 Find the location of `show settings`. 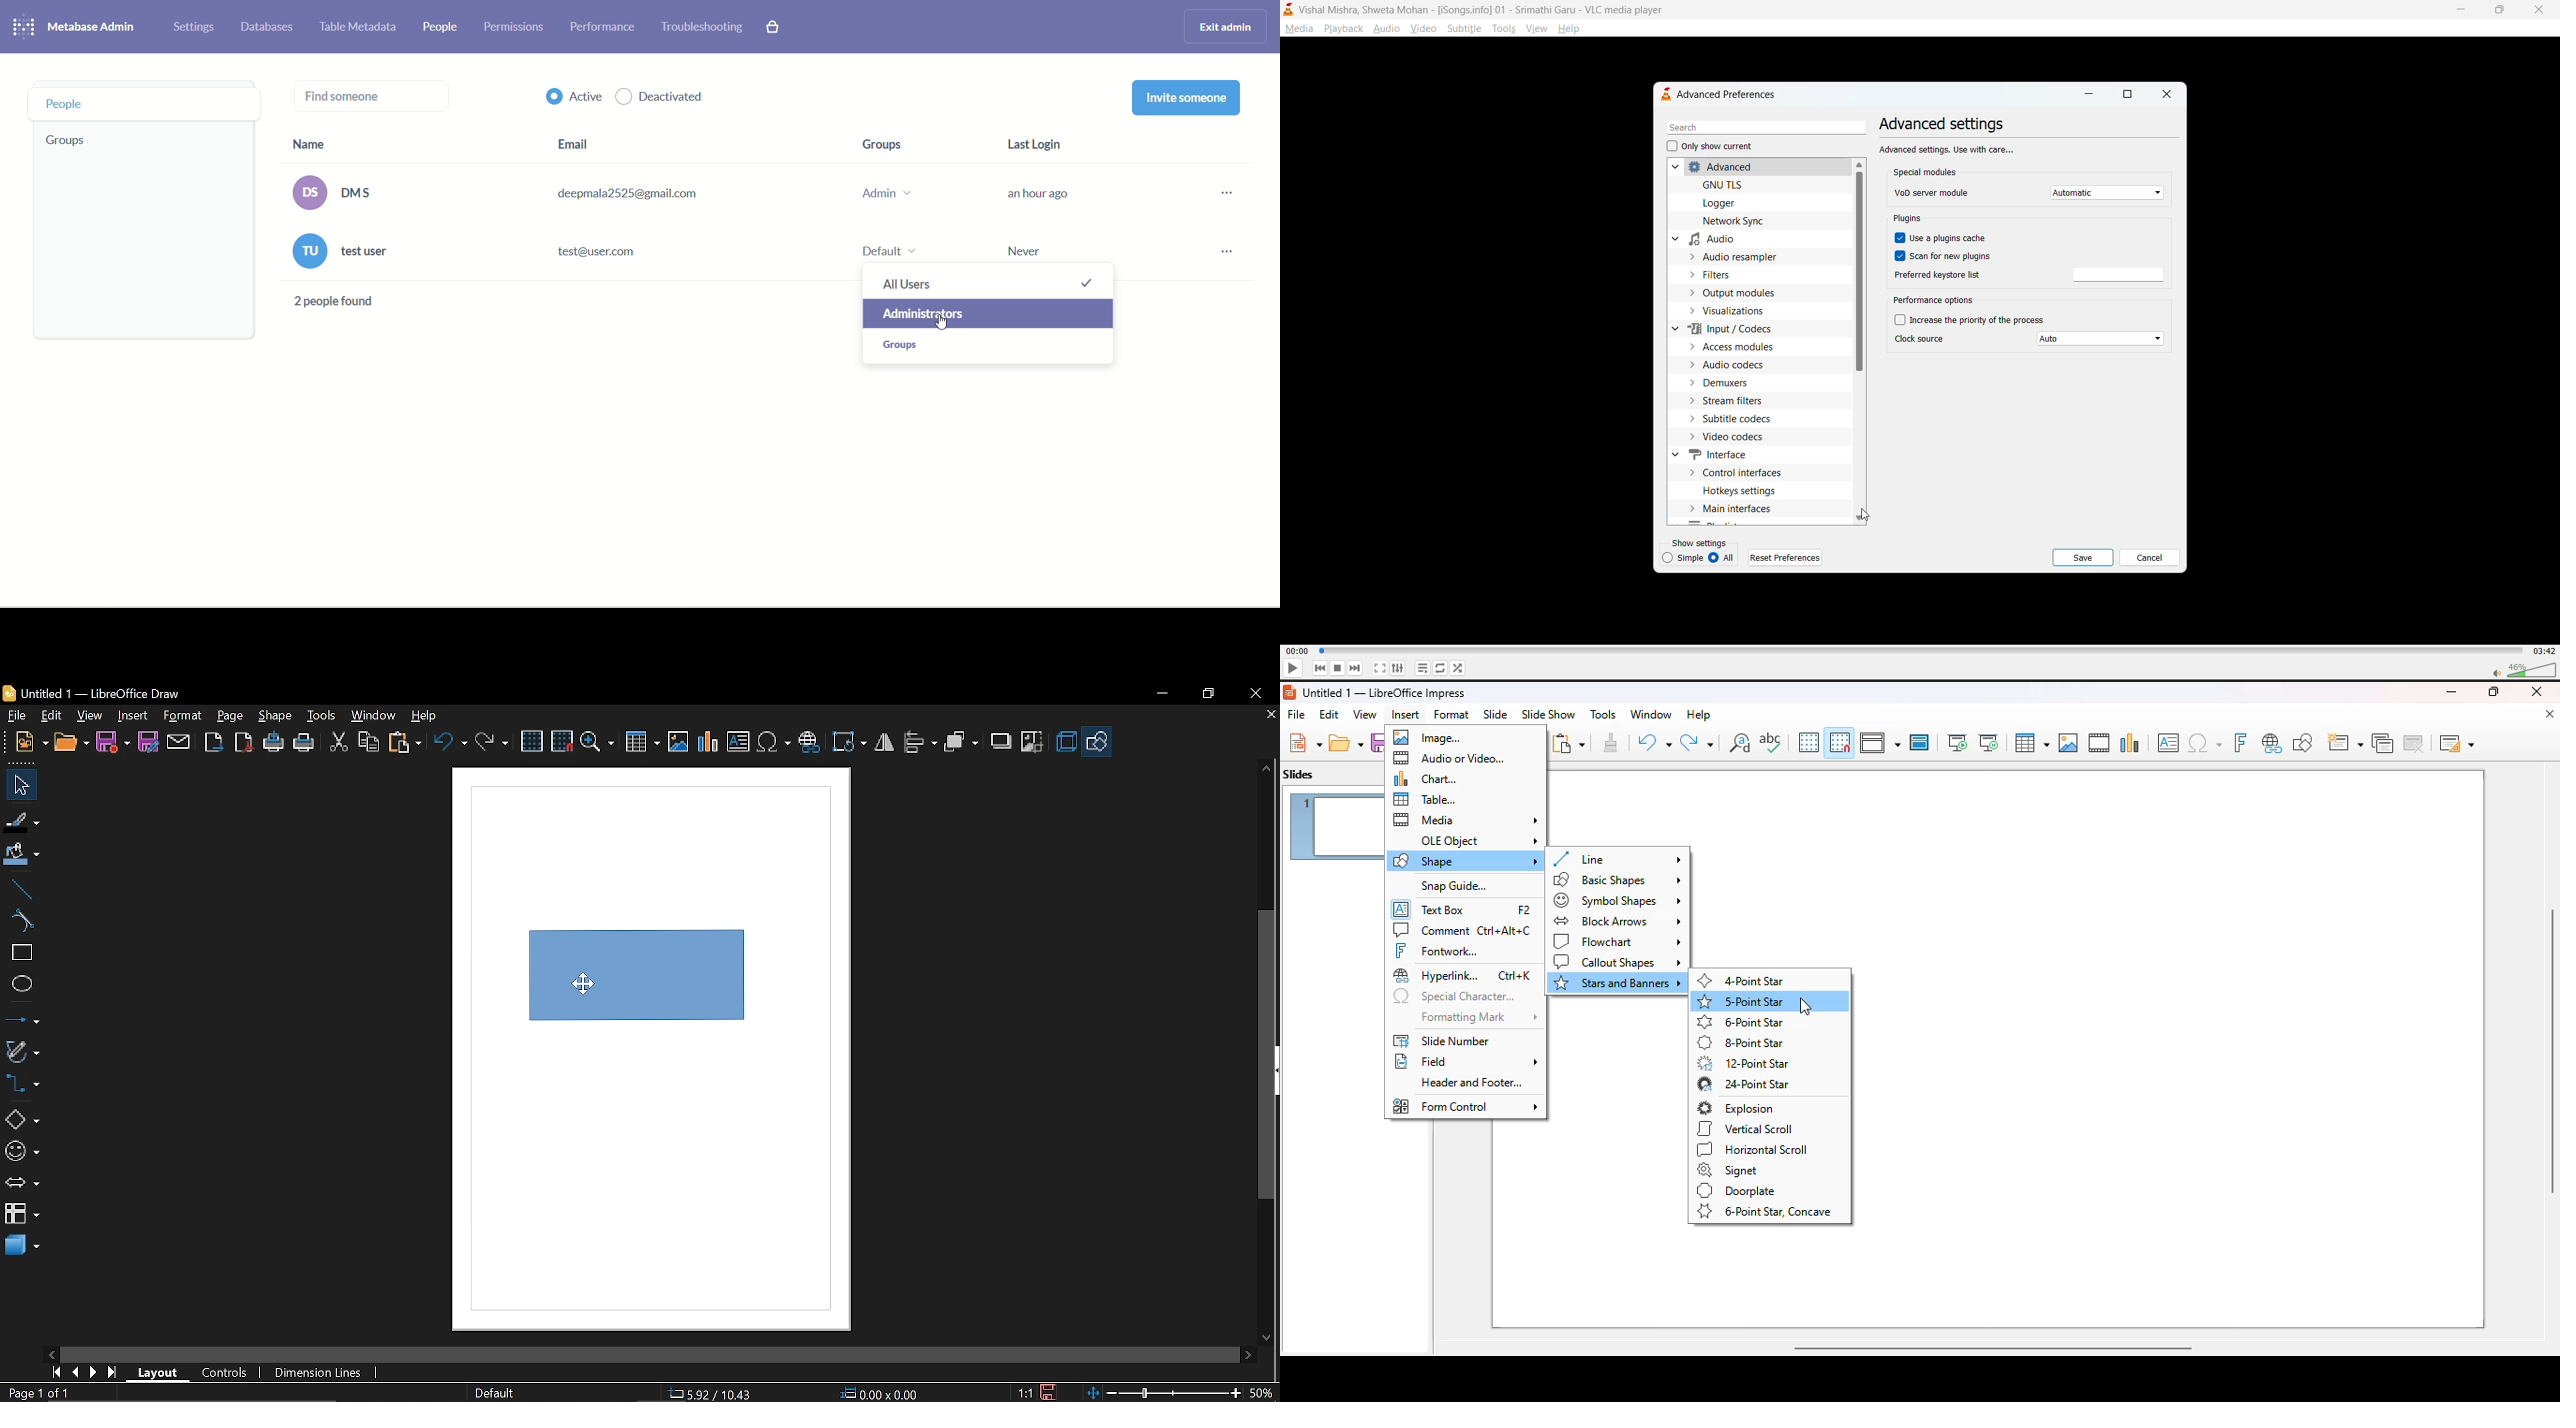

show settings is located at coordinates (1699, 544).